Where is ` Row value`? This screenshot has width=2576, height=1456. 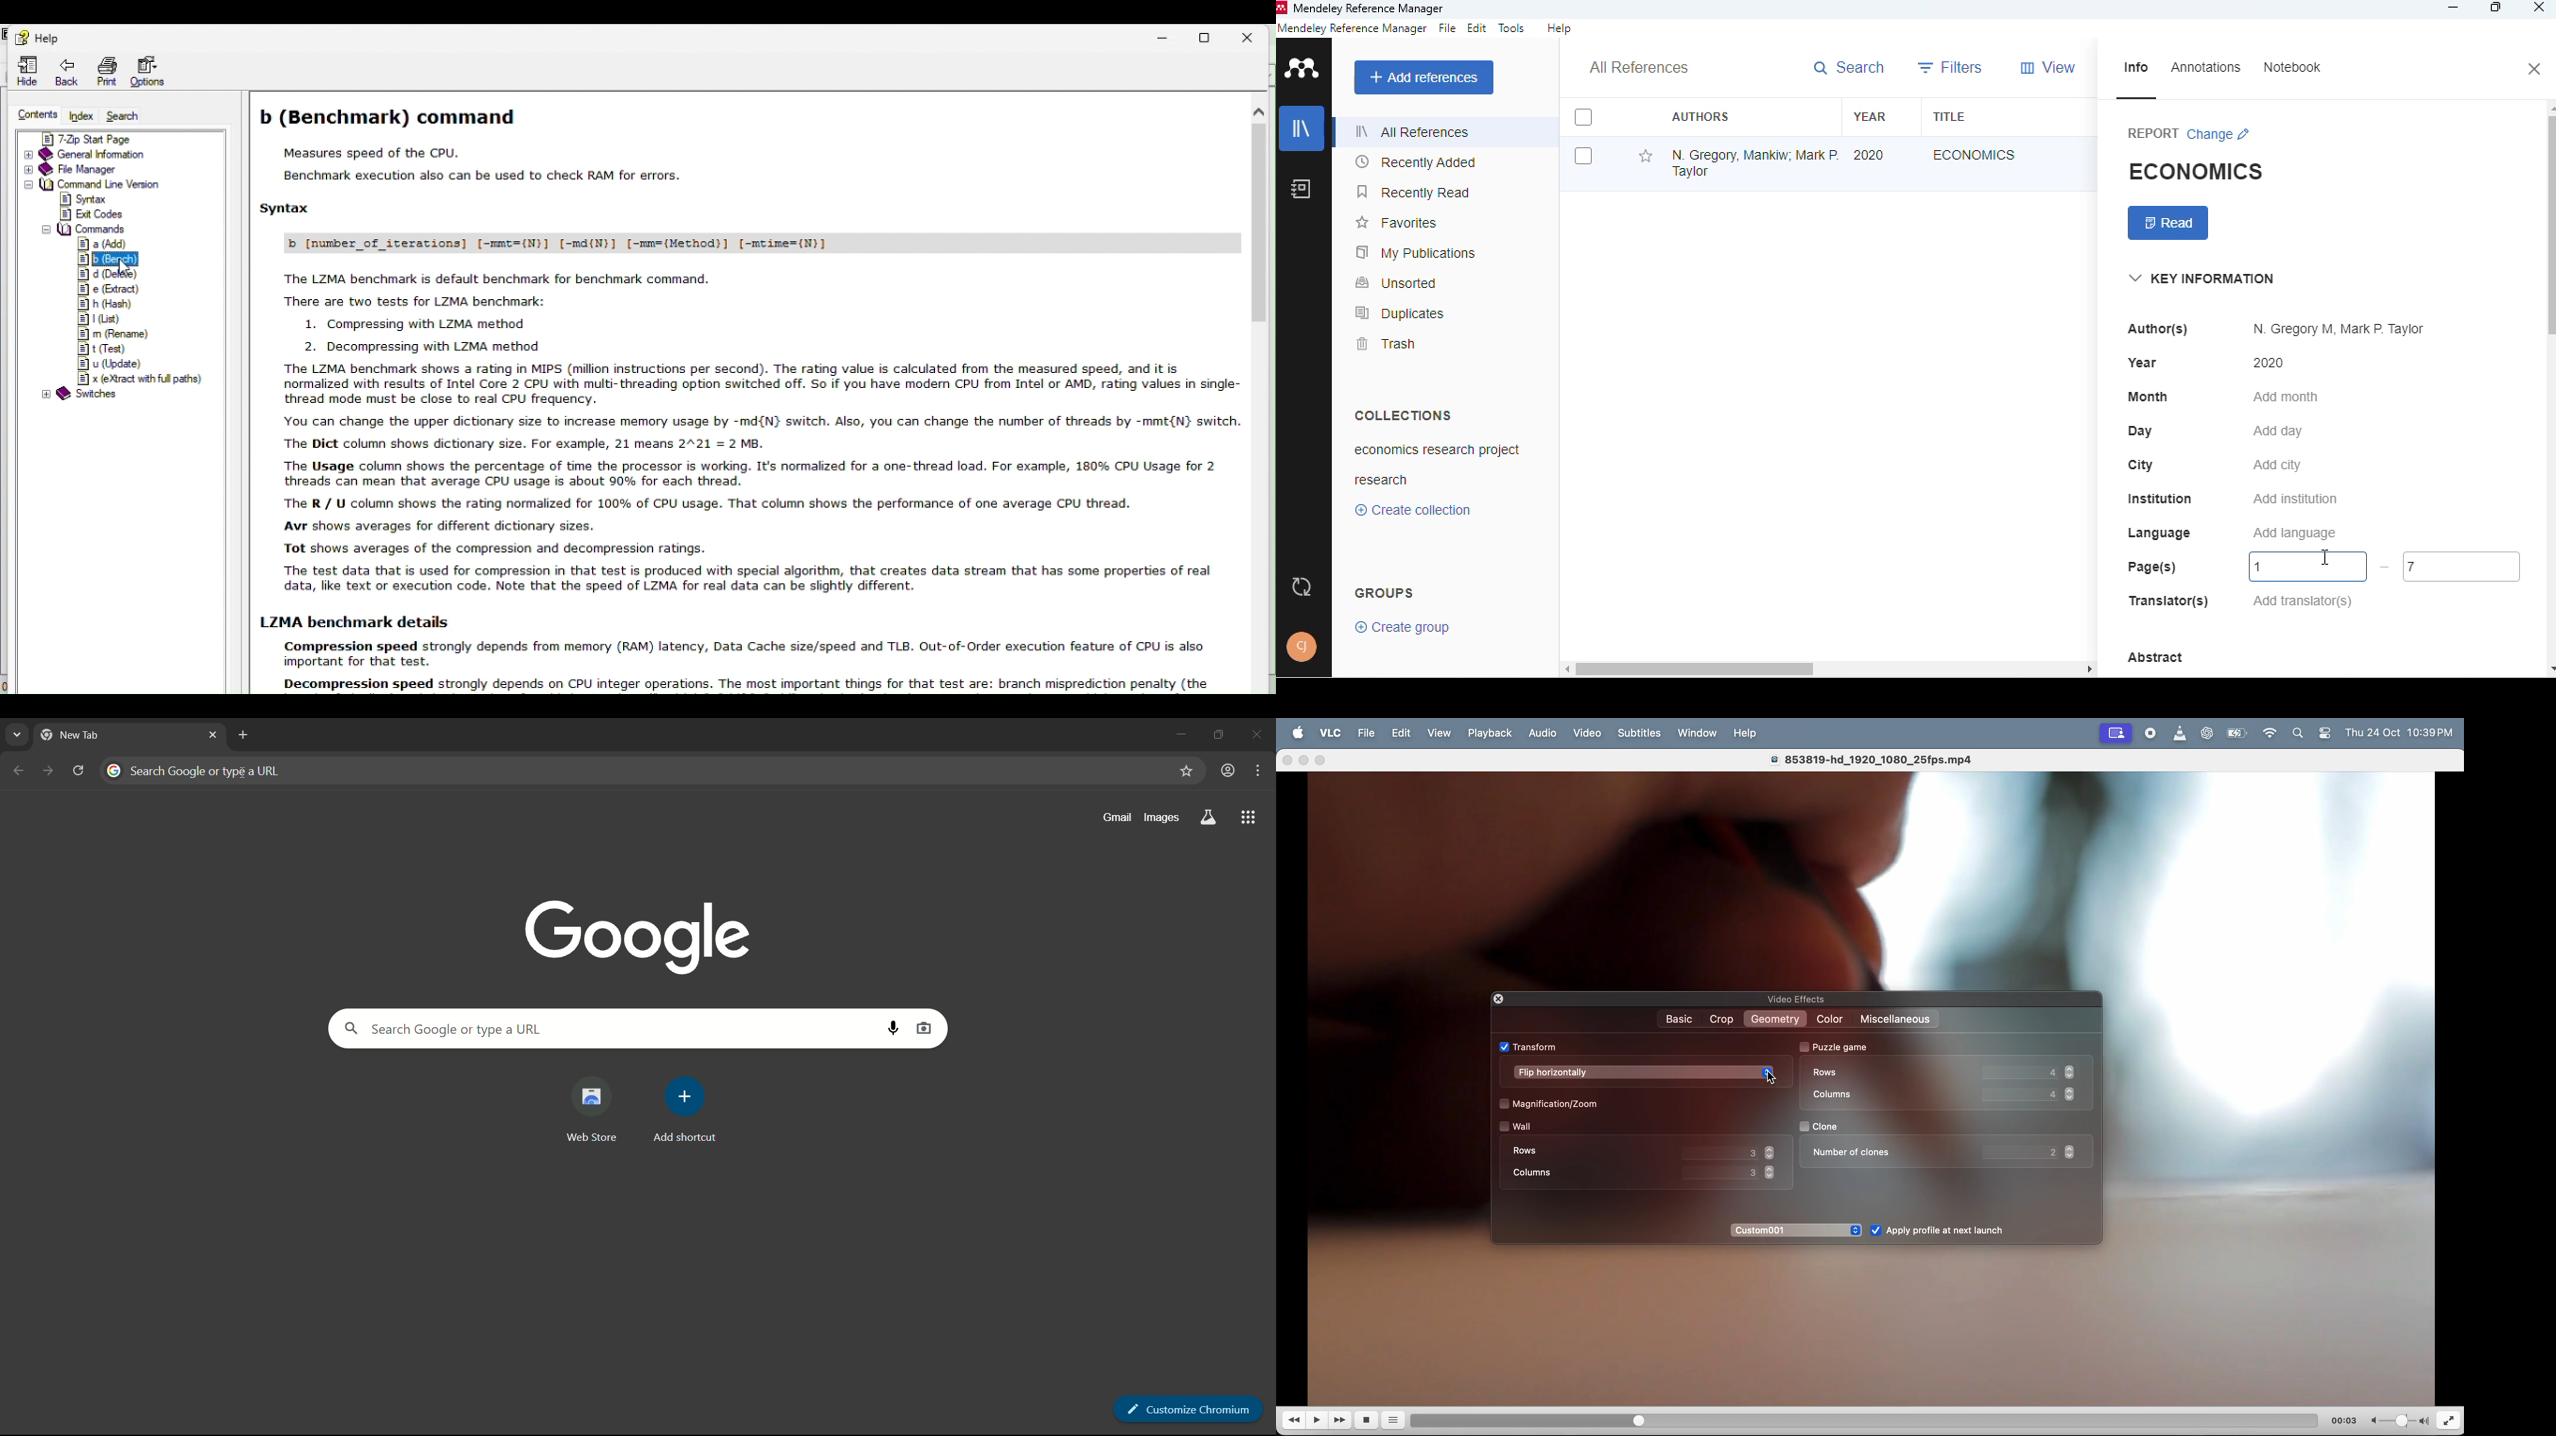
 Row value is located at coordinates (2028, 1073).